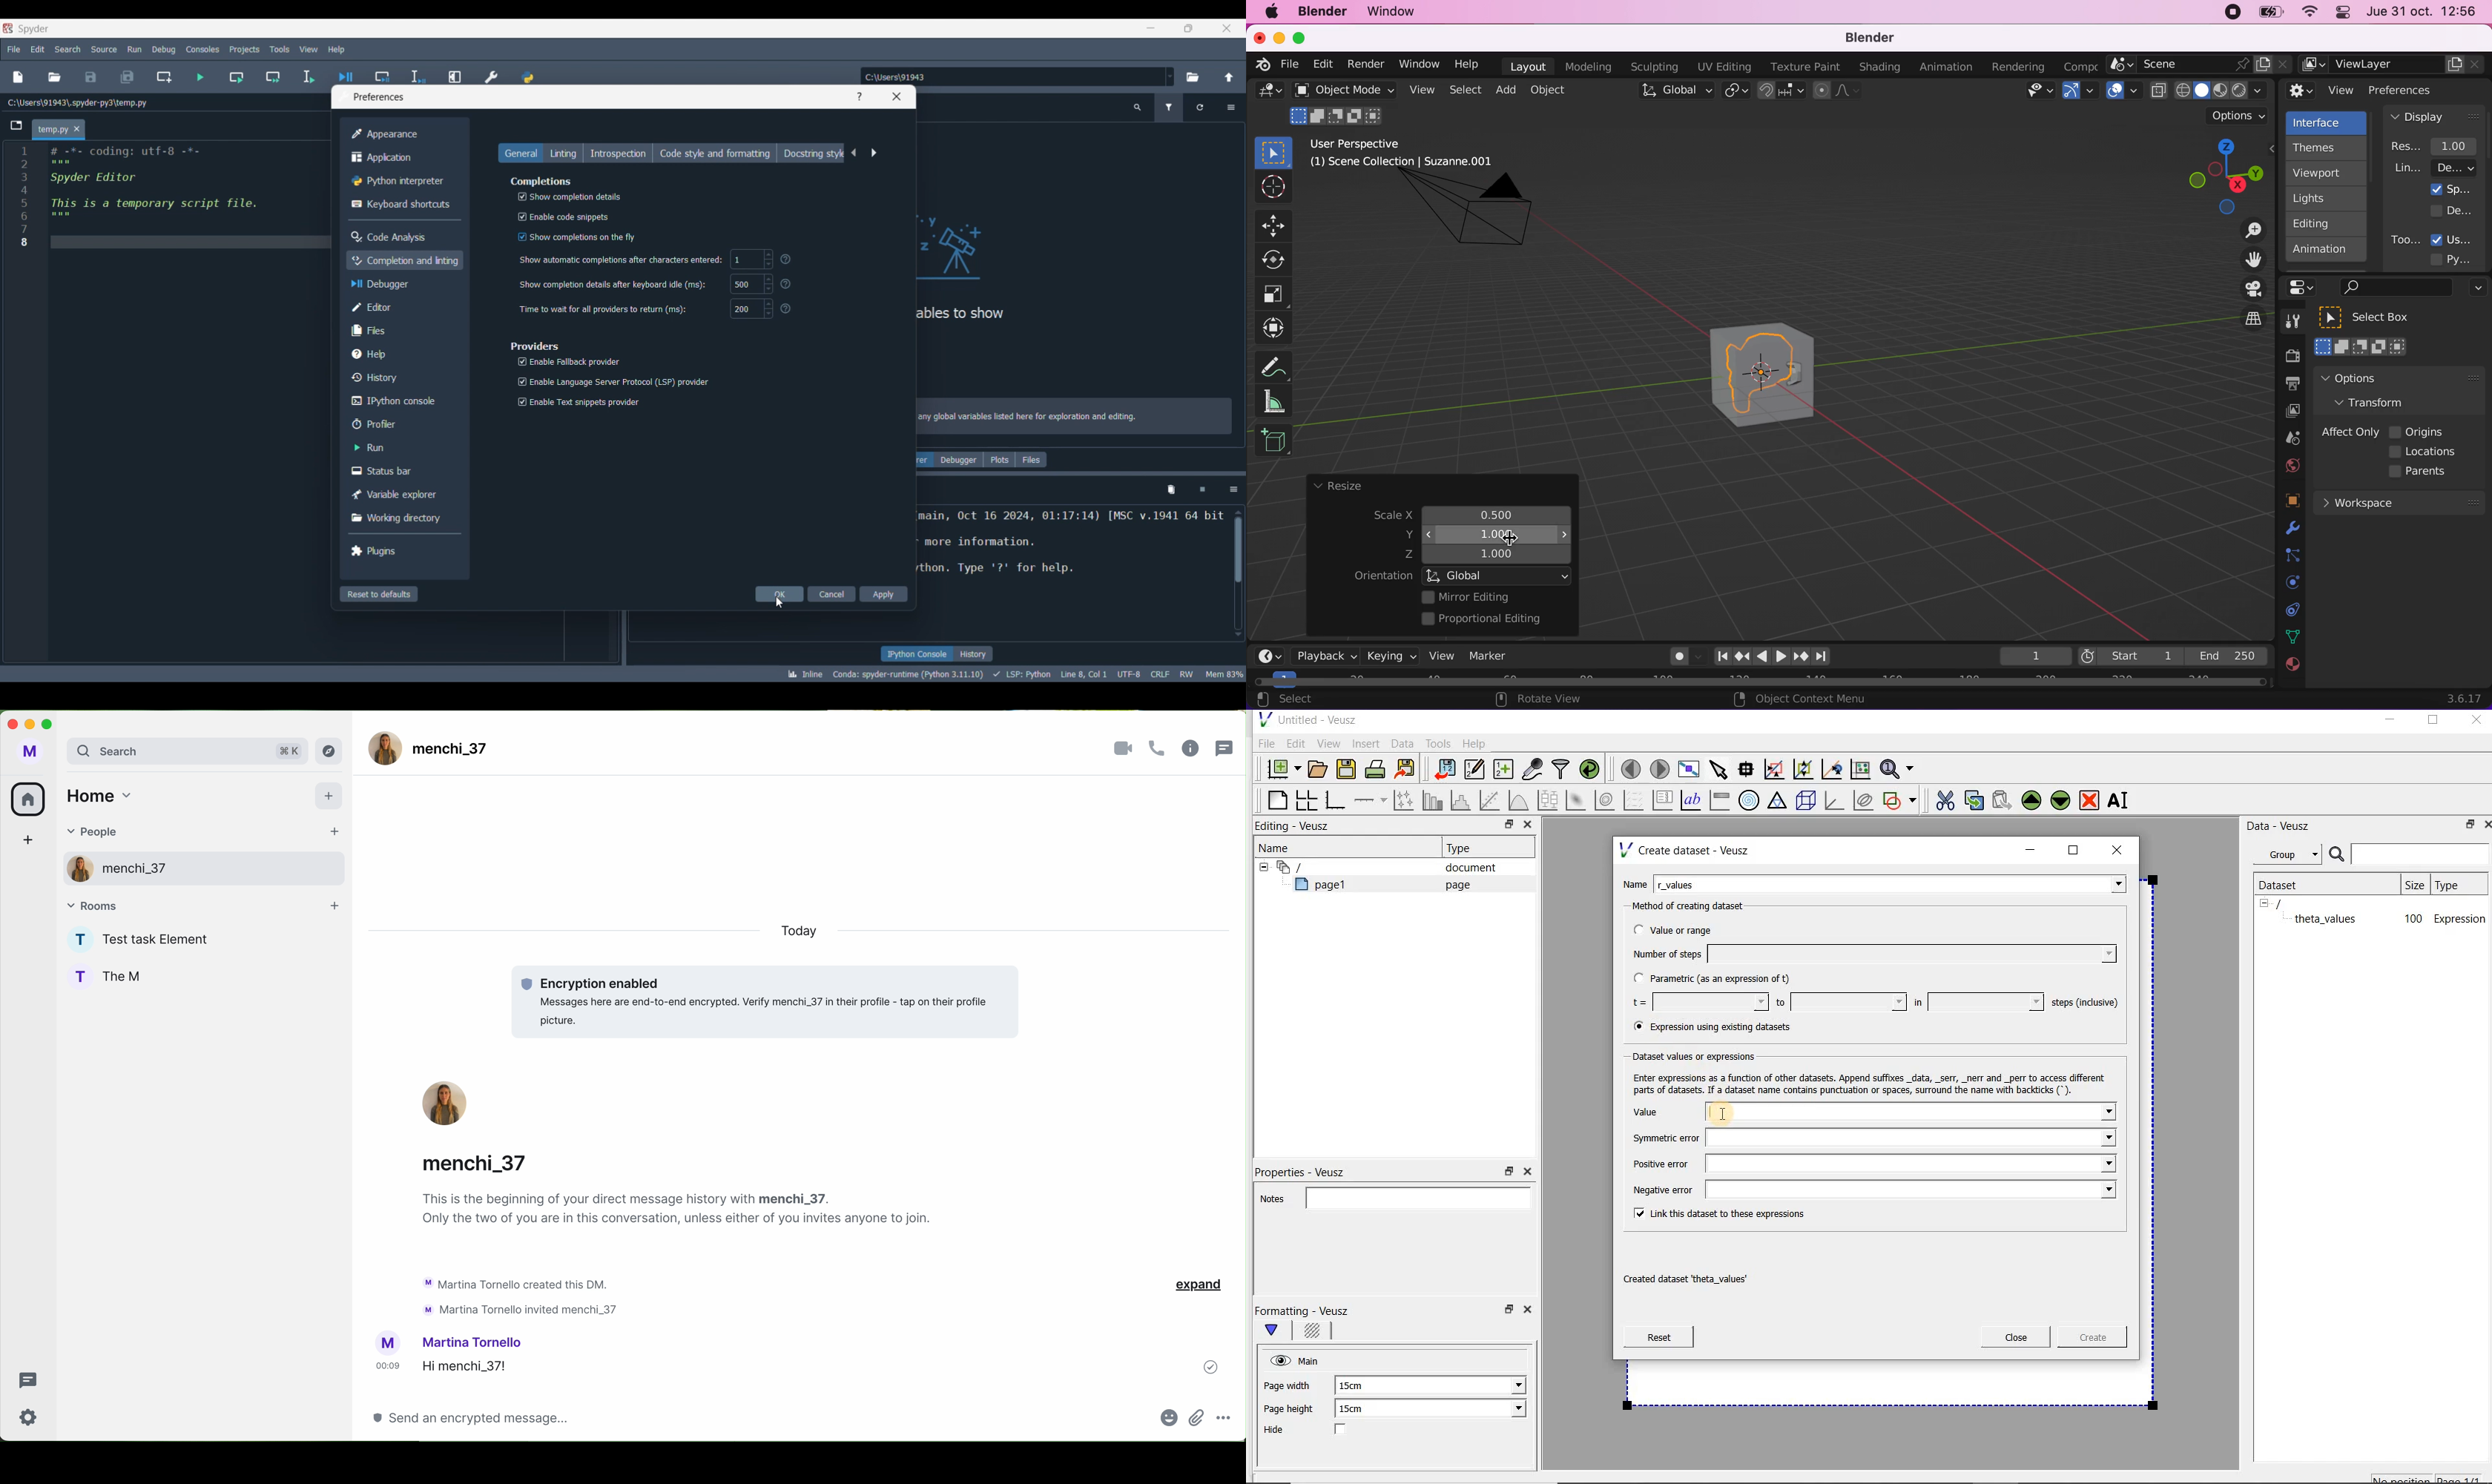 Image resolution: width=2492 pixels, height=1484 pixels. What do you see at coordinates (1632, 767) in the screenshot?
I see `move to the previous page` at bounding box center [1632, 767].